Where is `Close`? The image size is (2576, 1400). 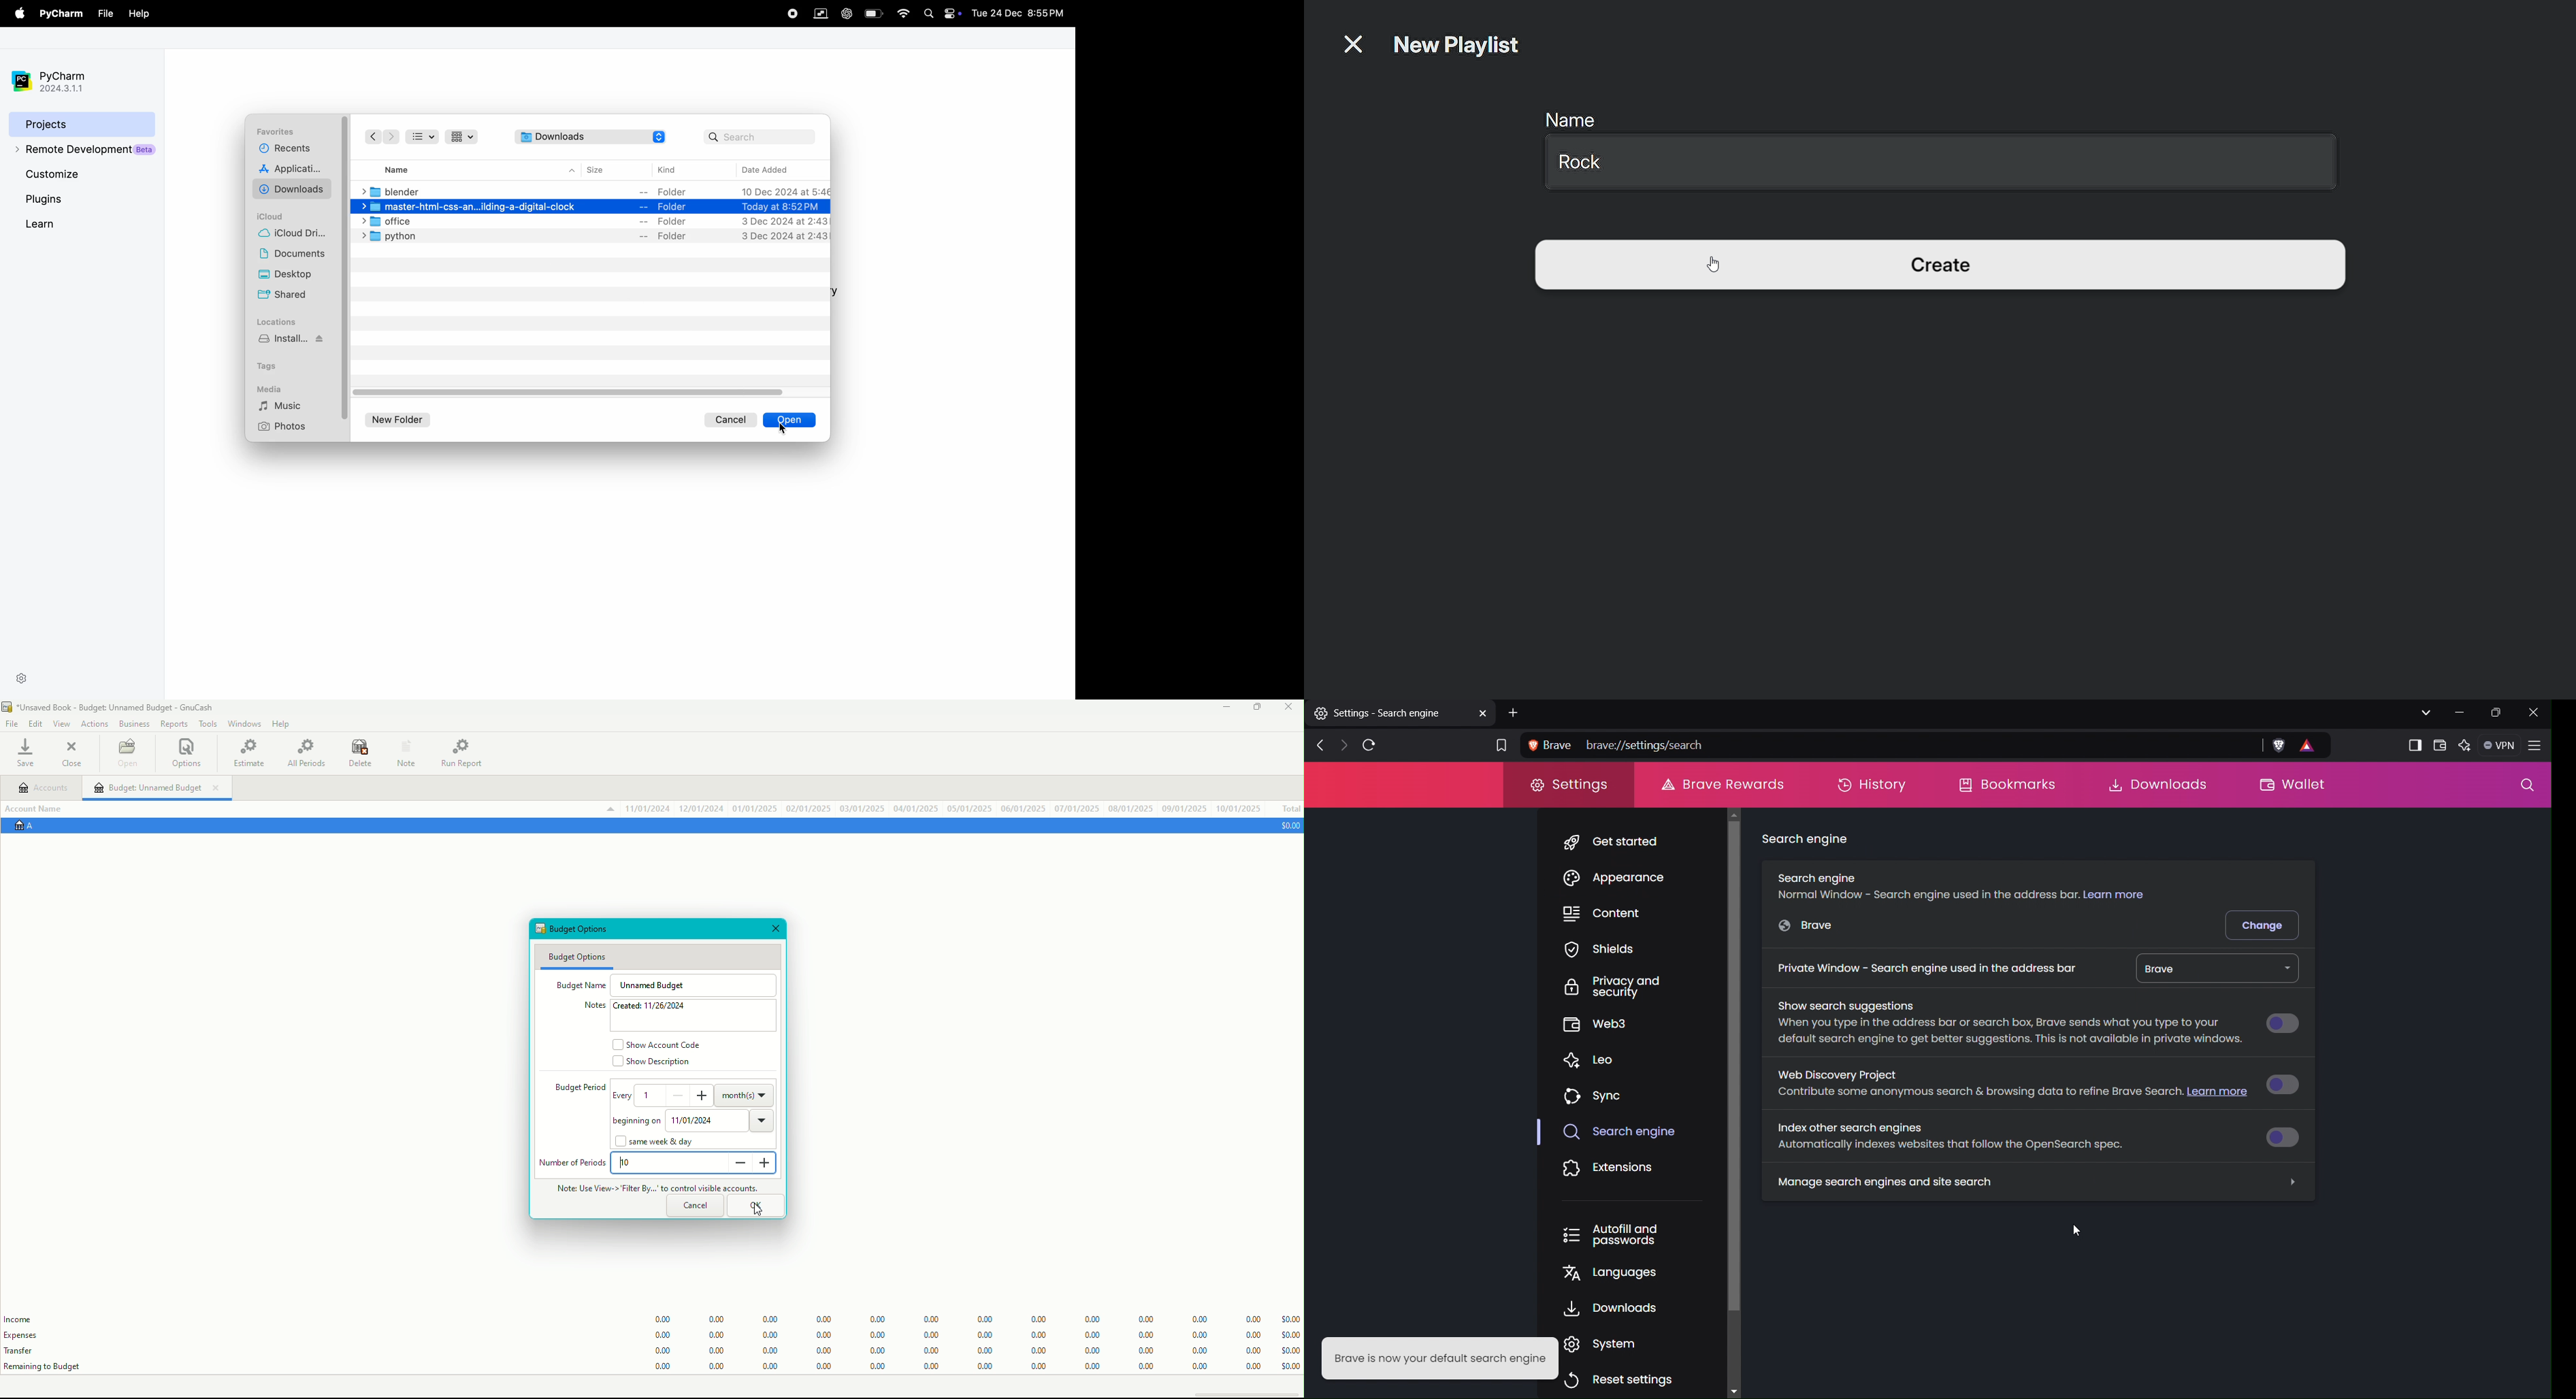
Close is located at coordinates (1287, 708).